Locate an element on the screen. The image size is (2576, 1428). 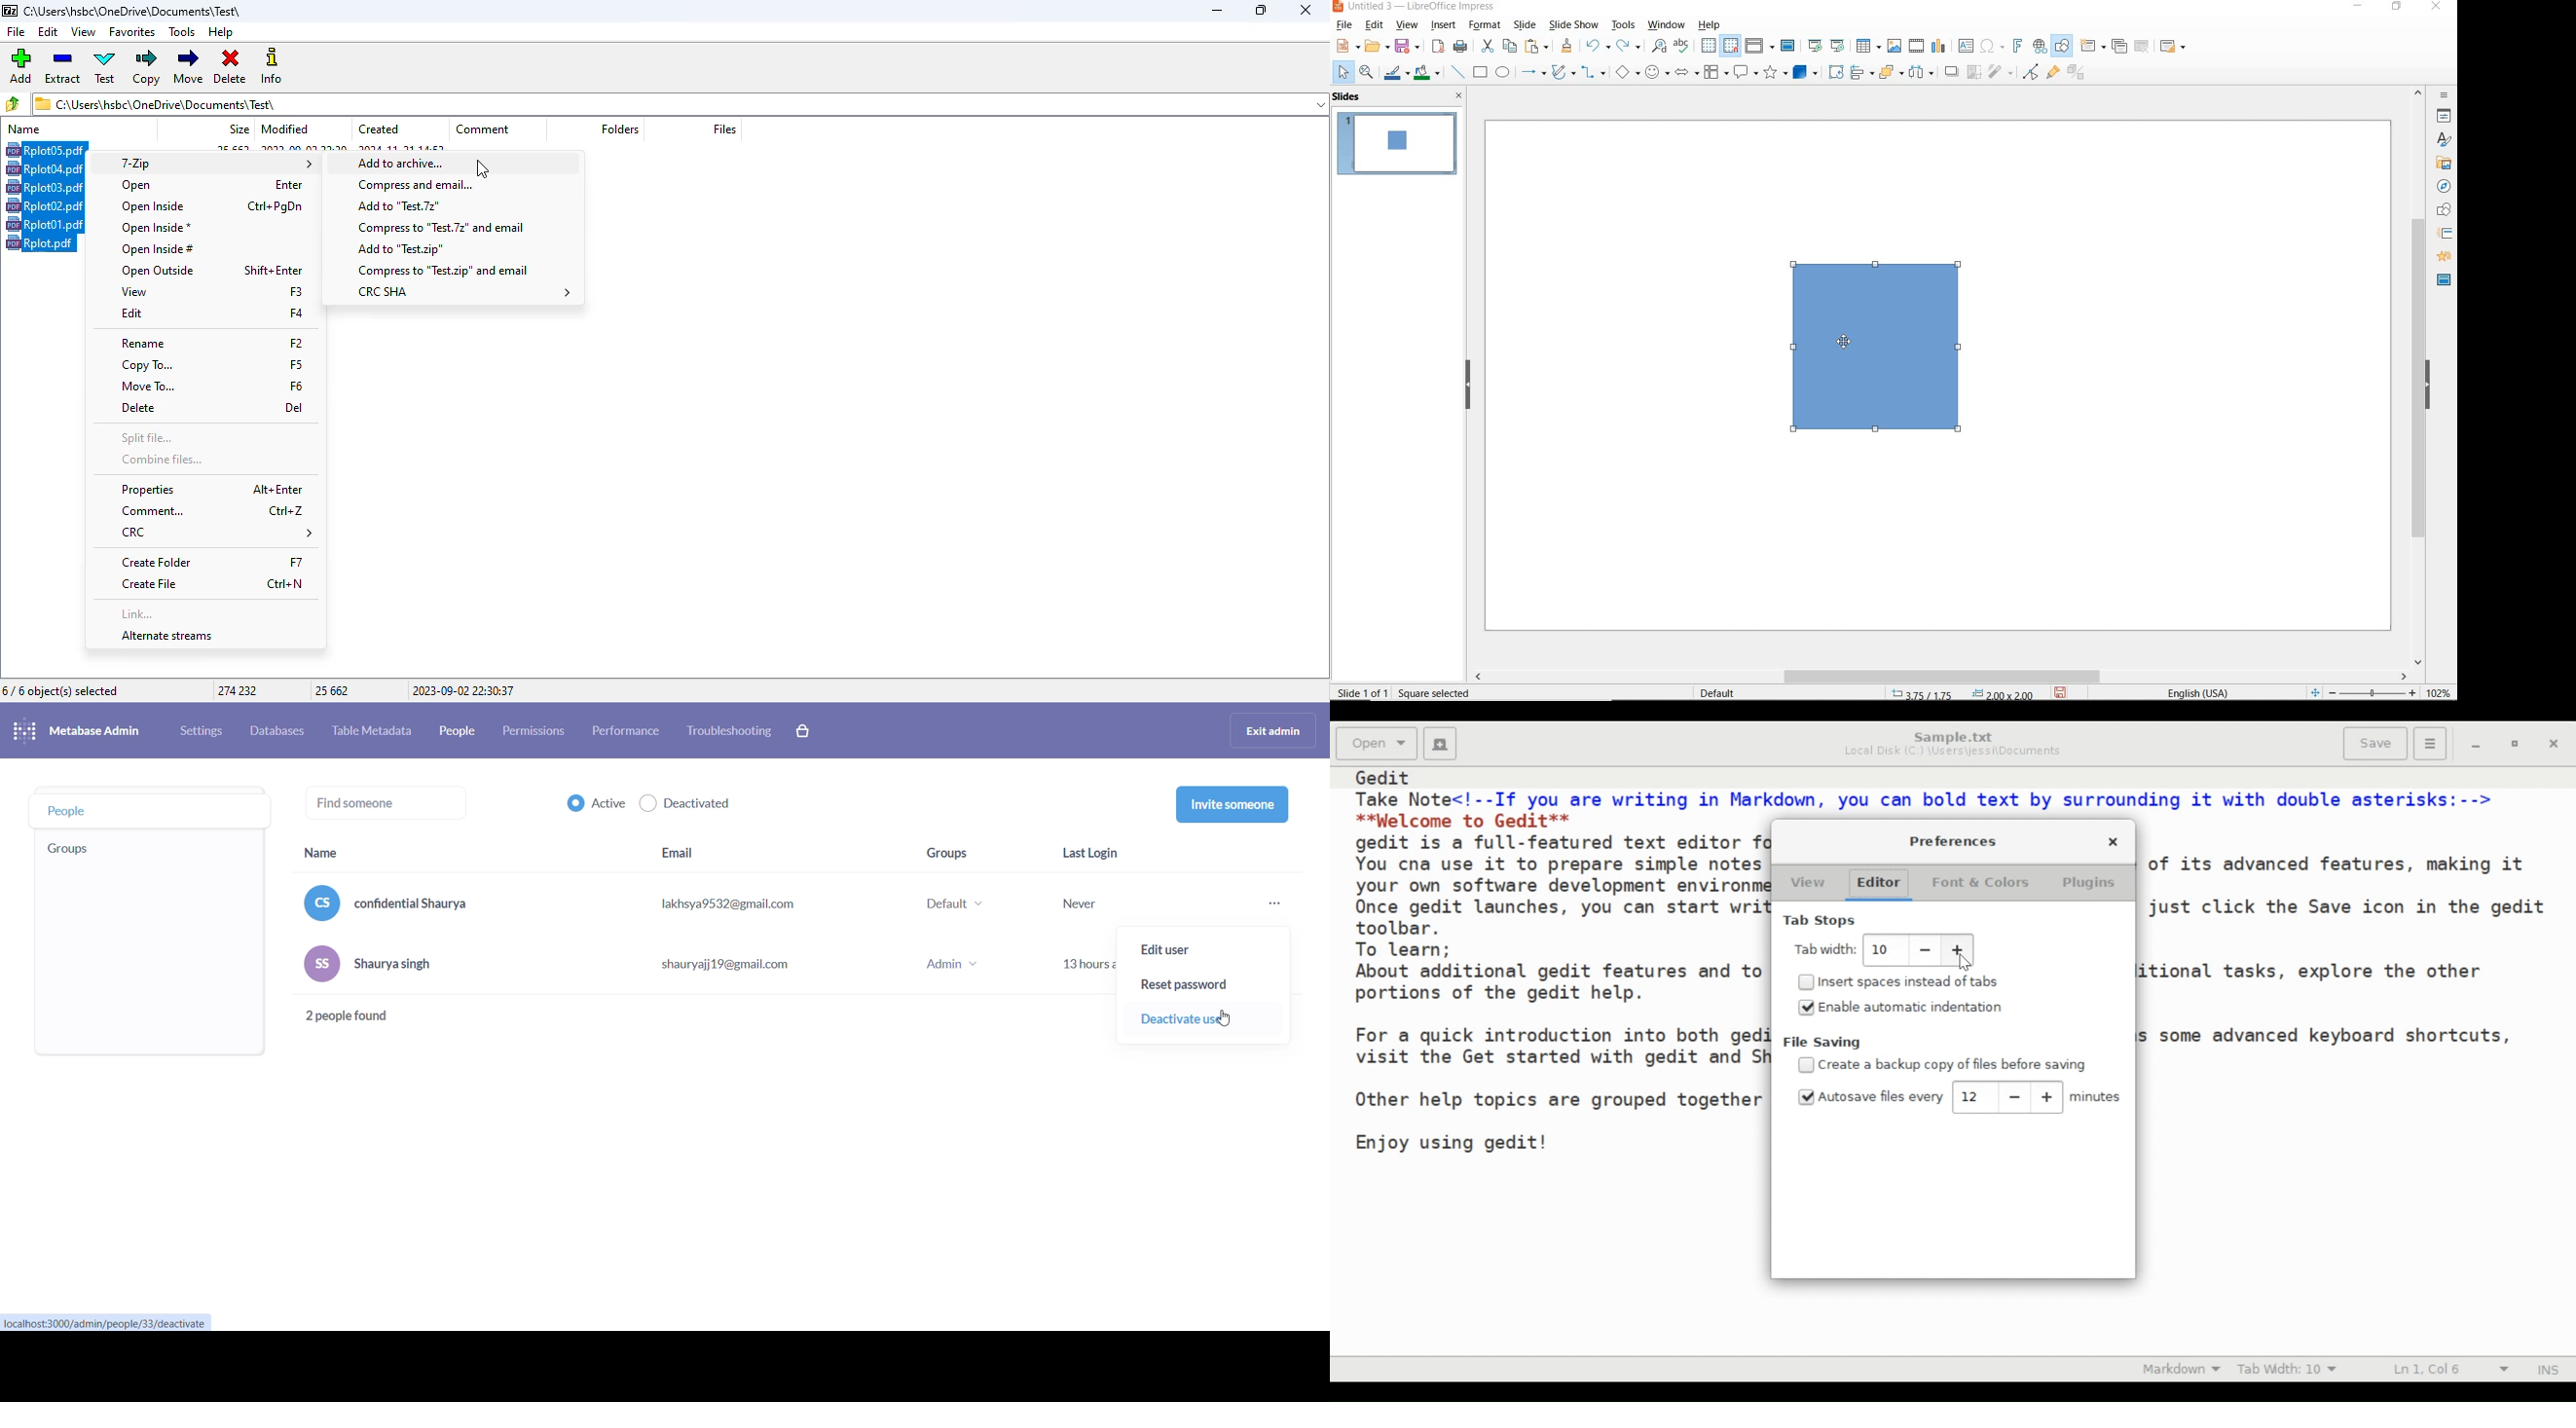
ellipse is located at coordinates (1503, 72).